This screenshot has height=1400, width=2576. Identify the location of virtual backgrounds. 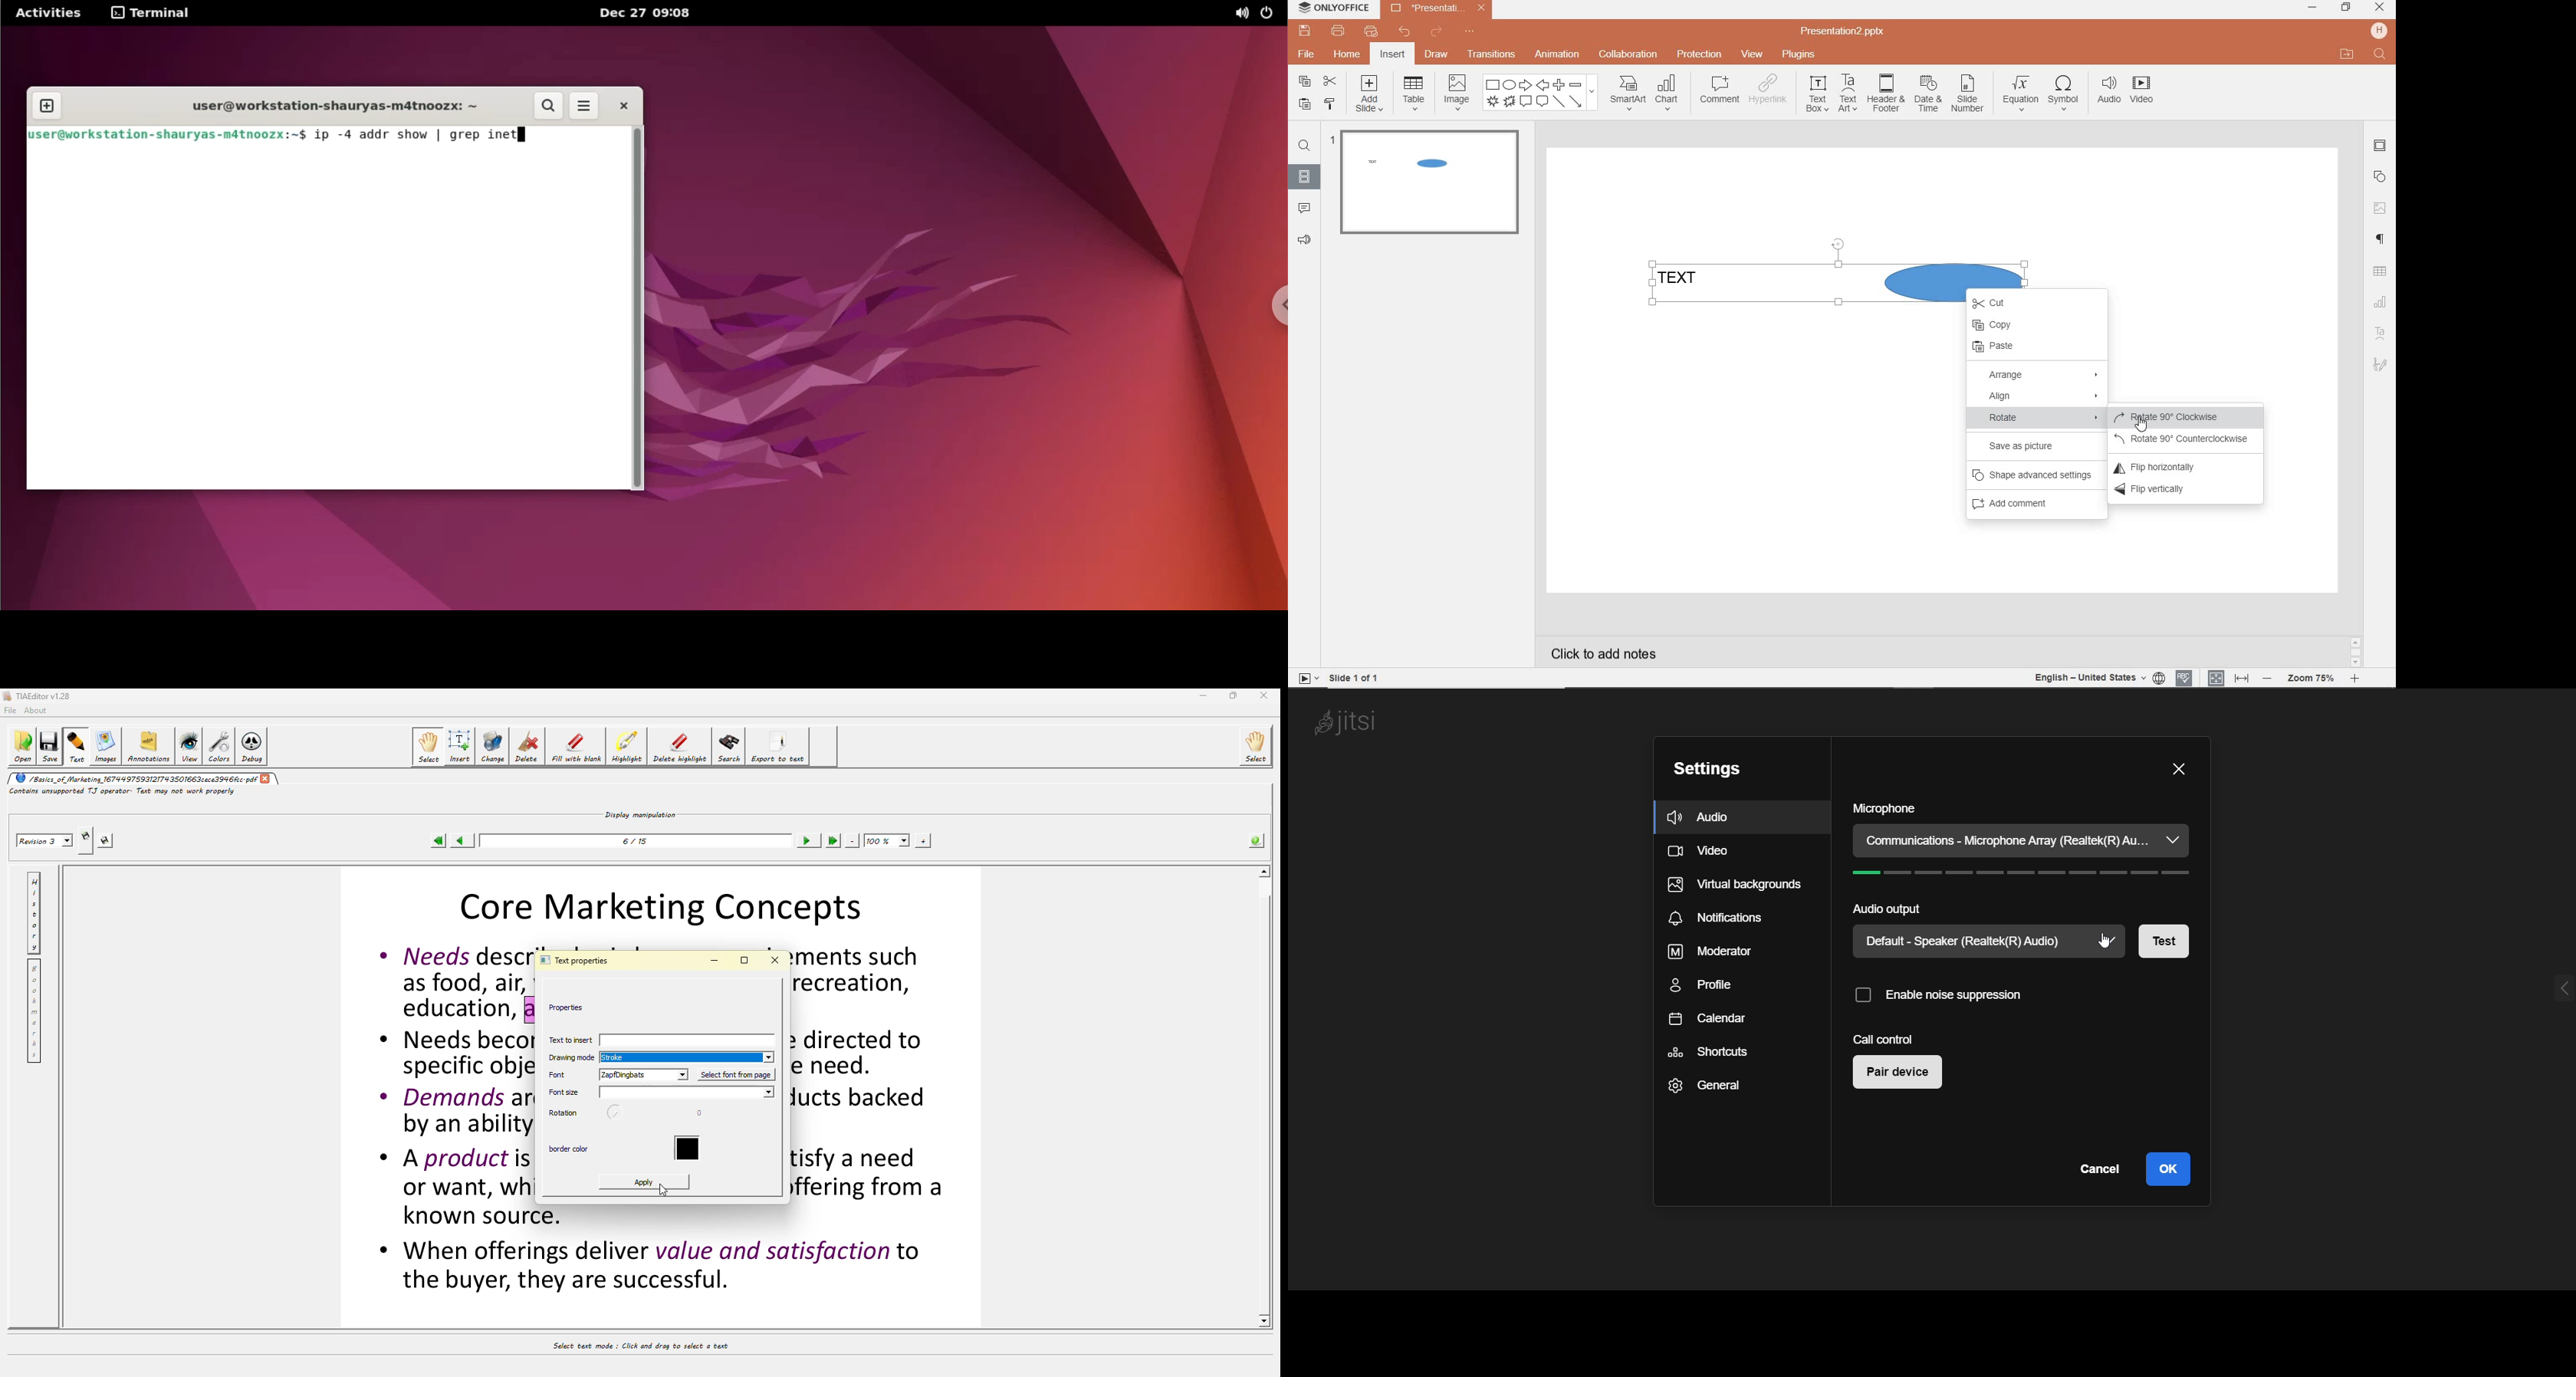
(1734, 888).